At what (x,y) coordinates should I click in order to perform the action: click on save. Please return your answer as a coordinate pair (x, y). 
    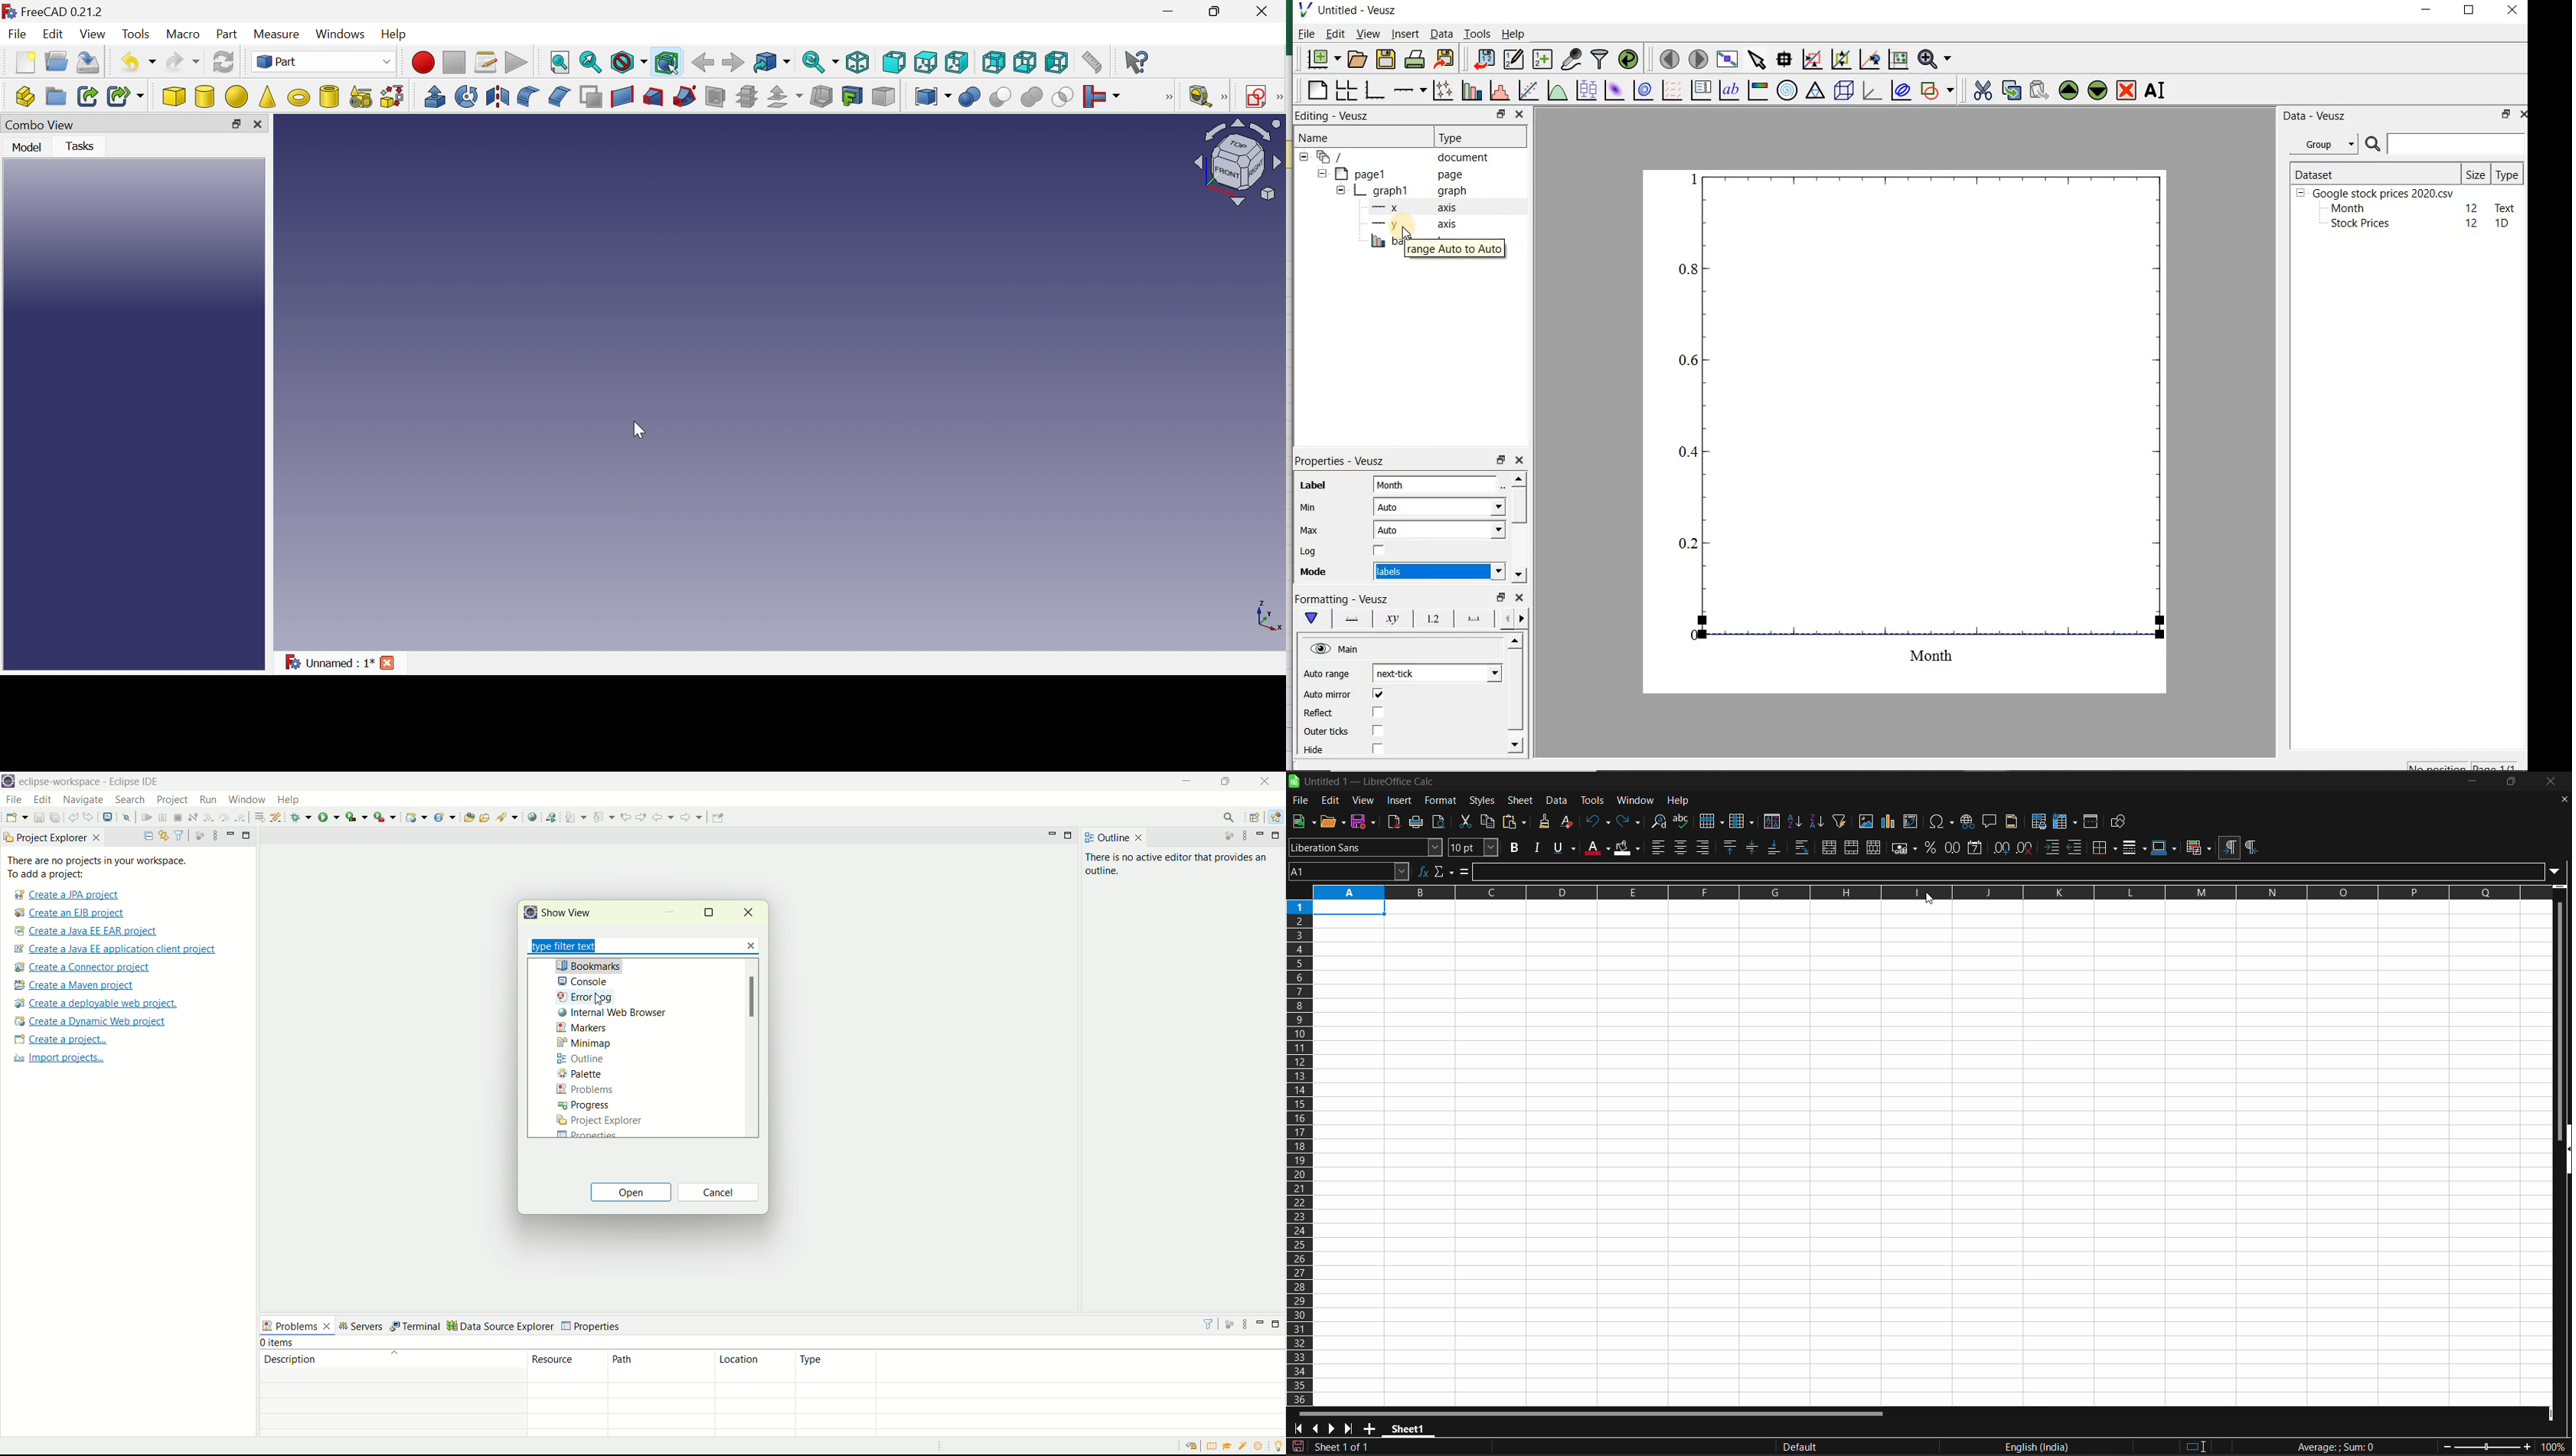
    Looking at the image, I should click on (38, 817).